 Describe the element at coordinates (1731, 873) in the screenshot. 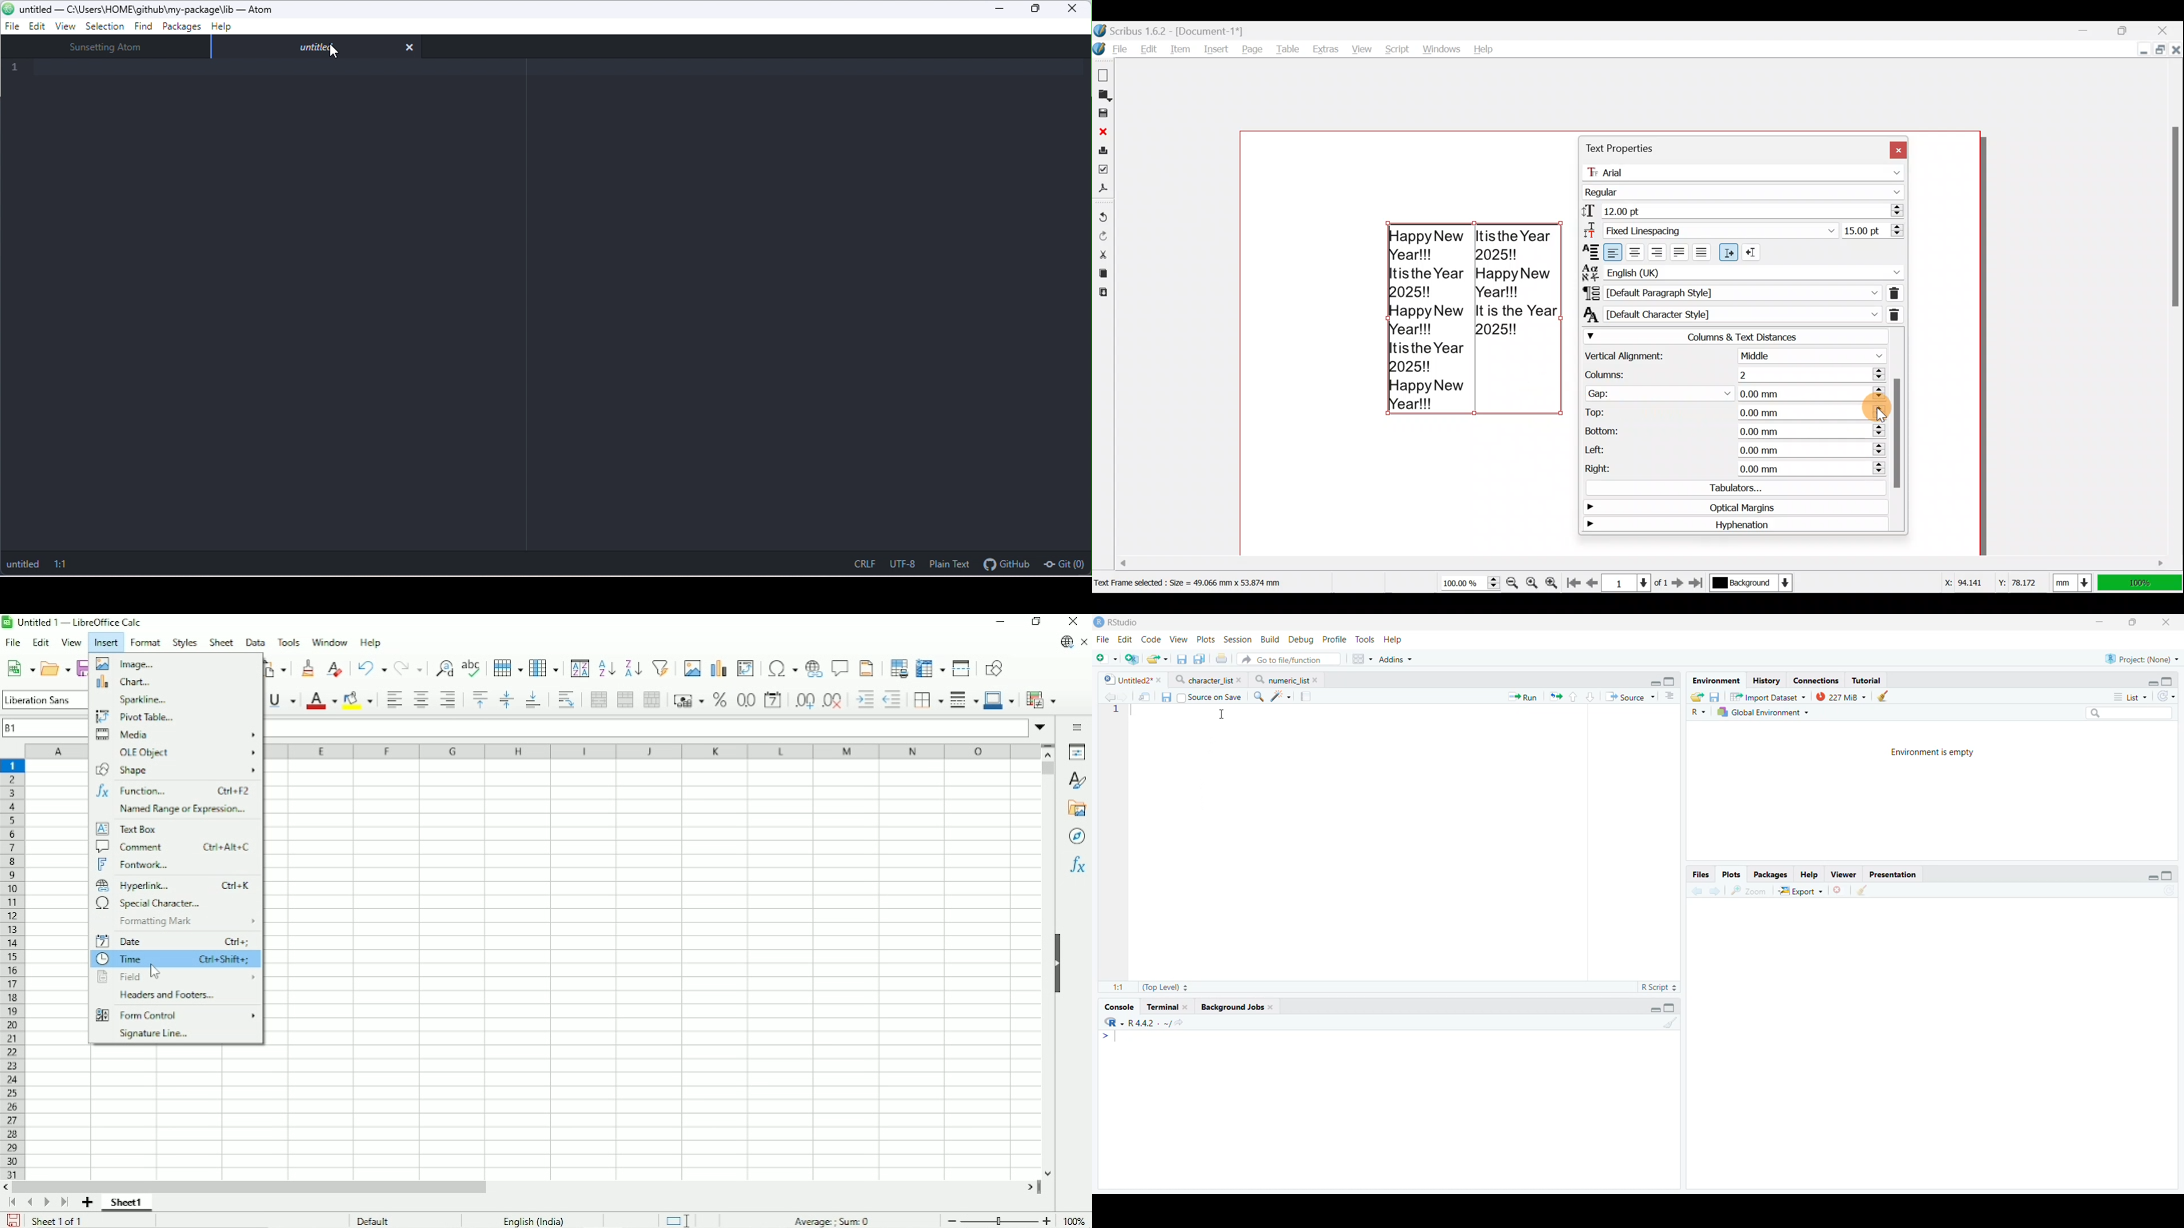

I see `Plots` at that location.